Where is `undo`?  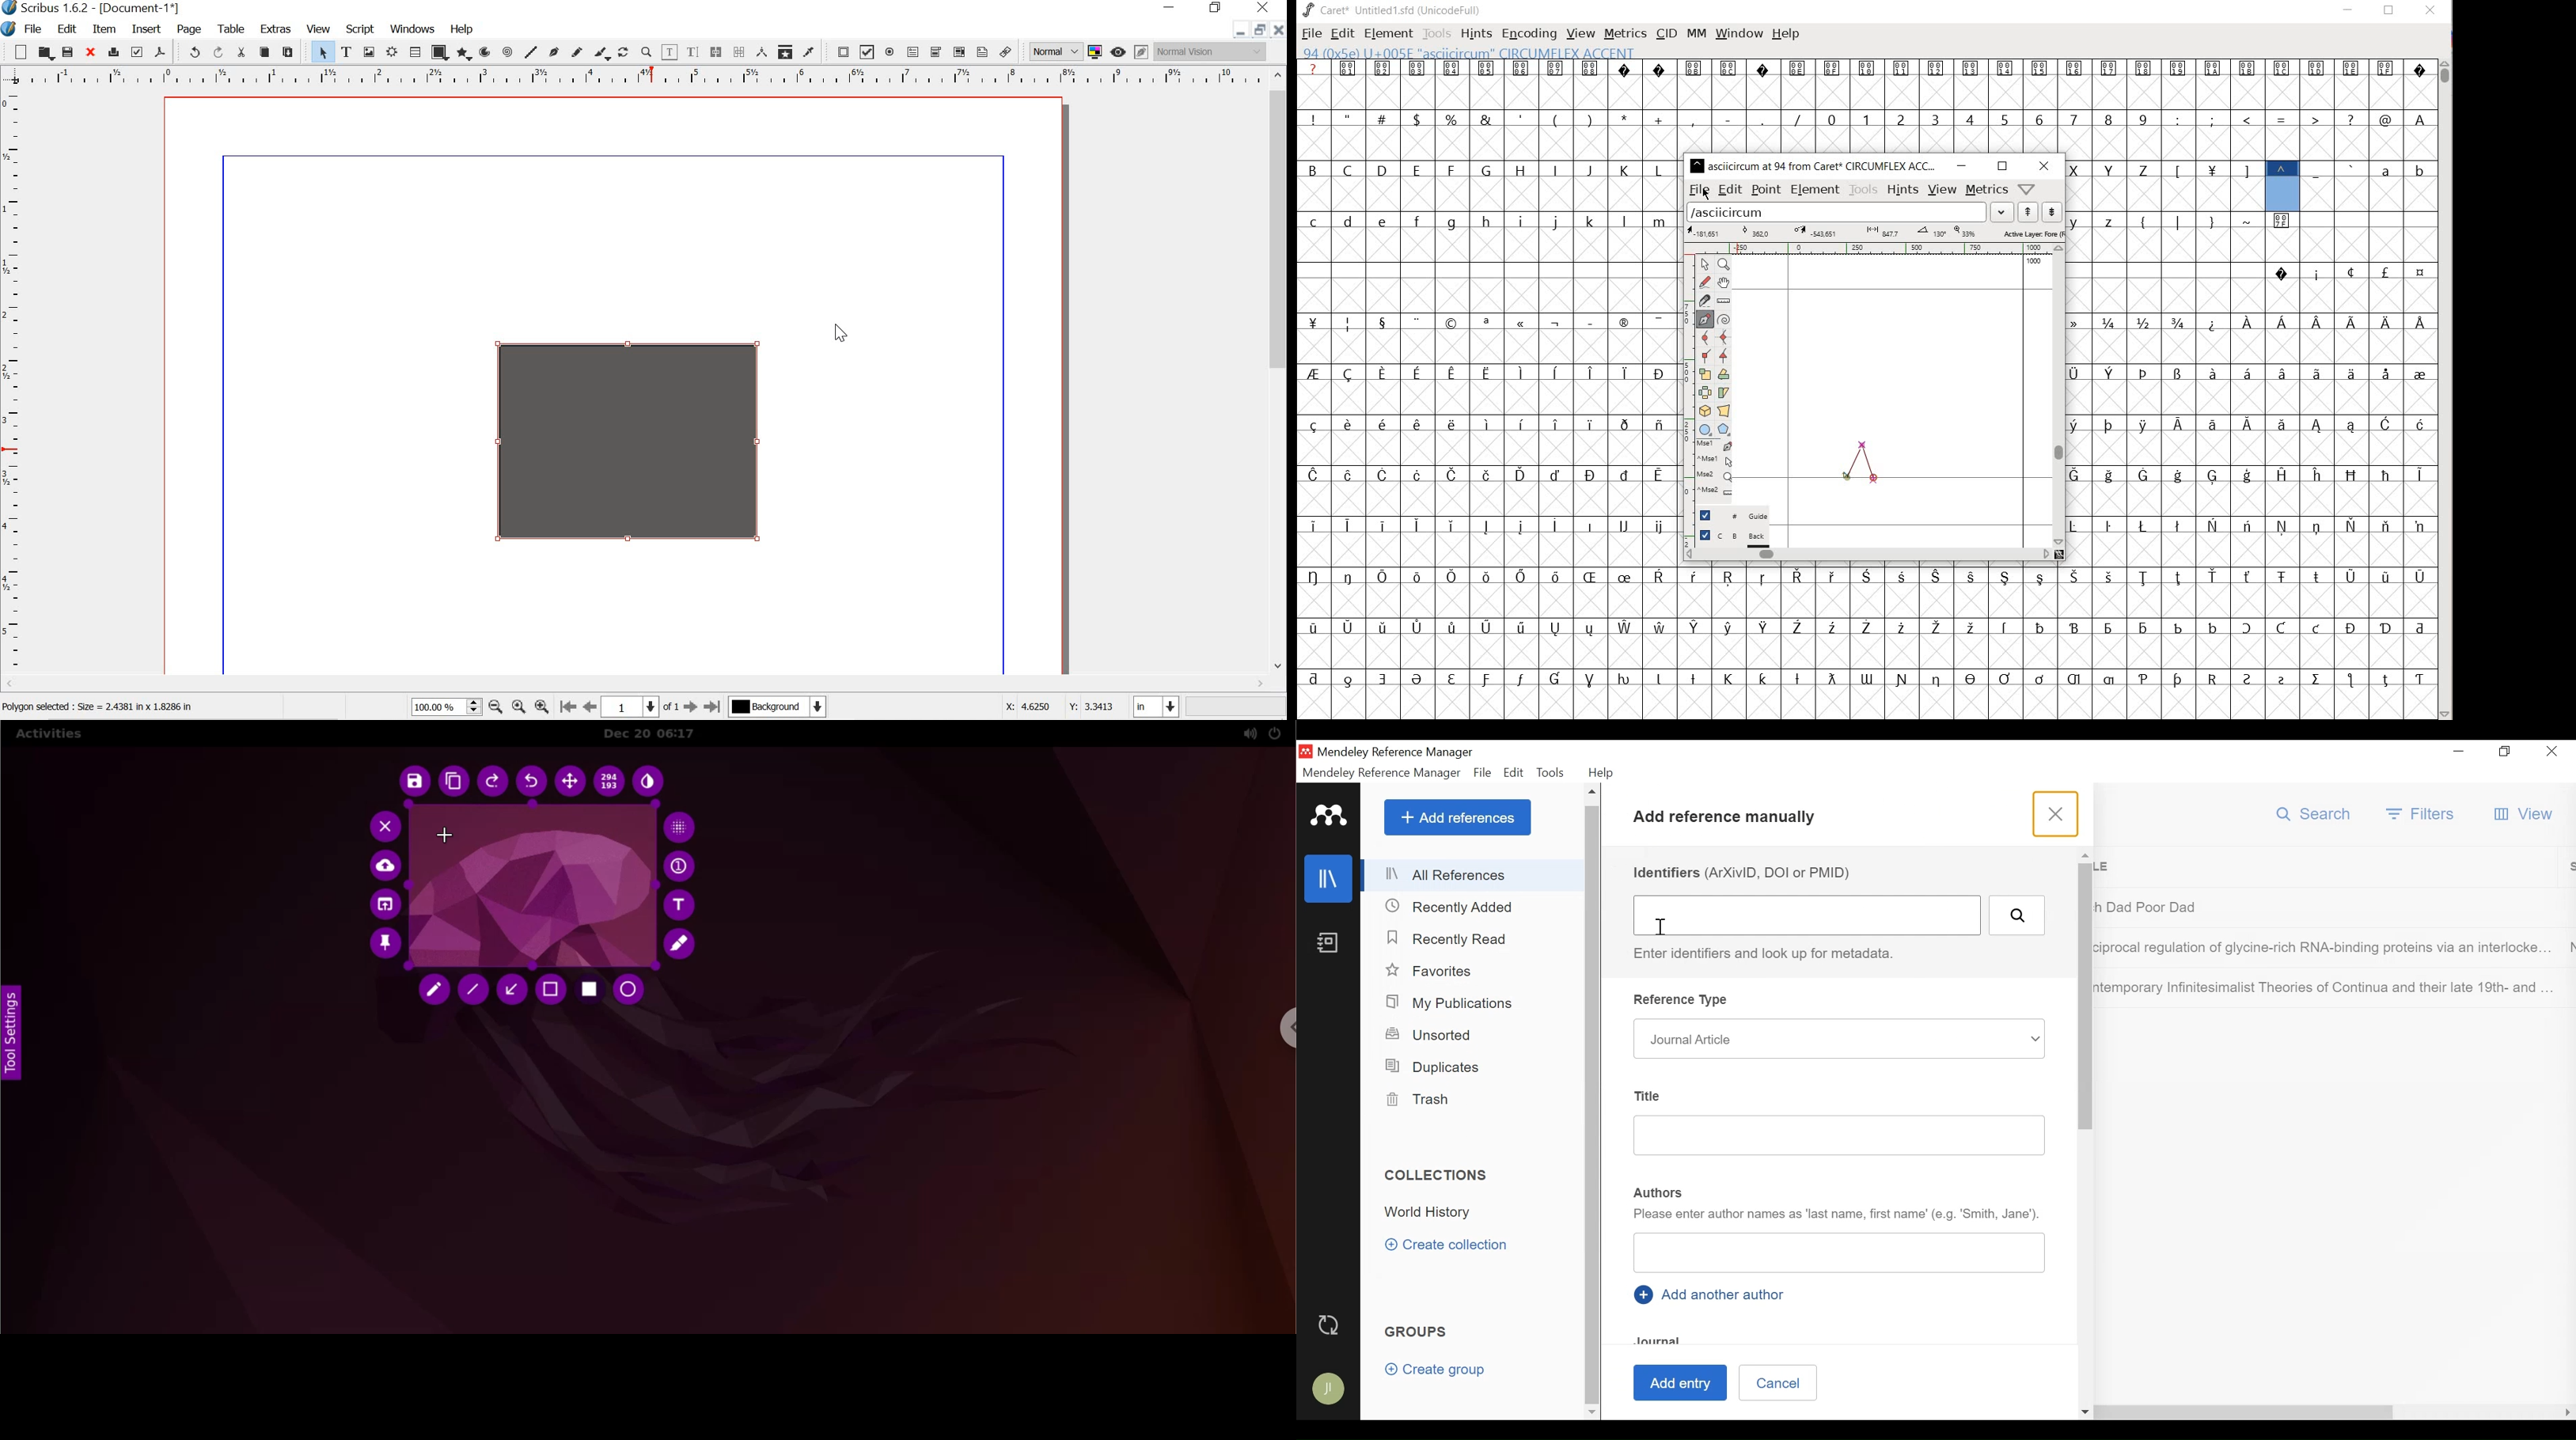
undo is located at coordinates (194, 51).